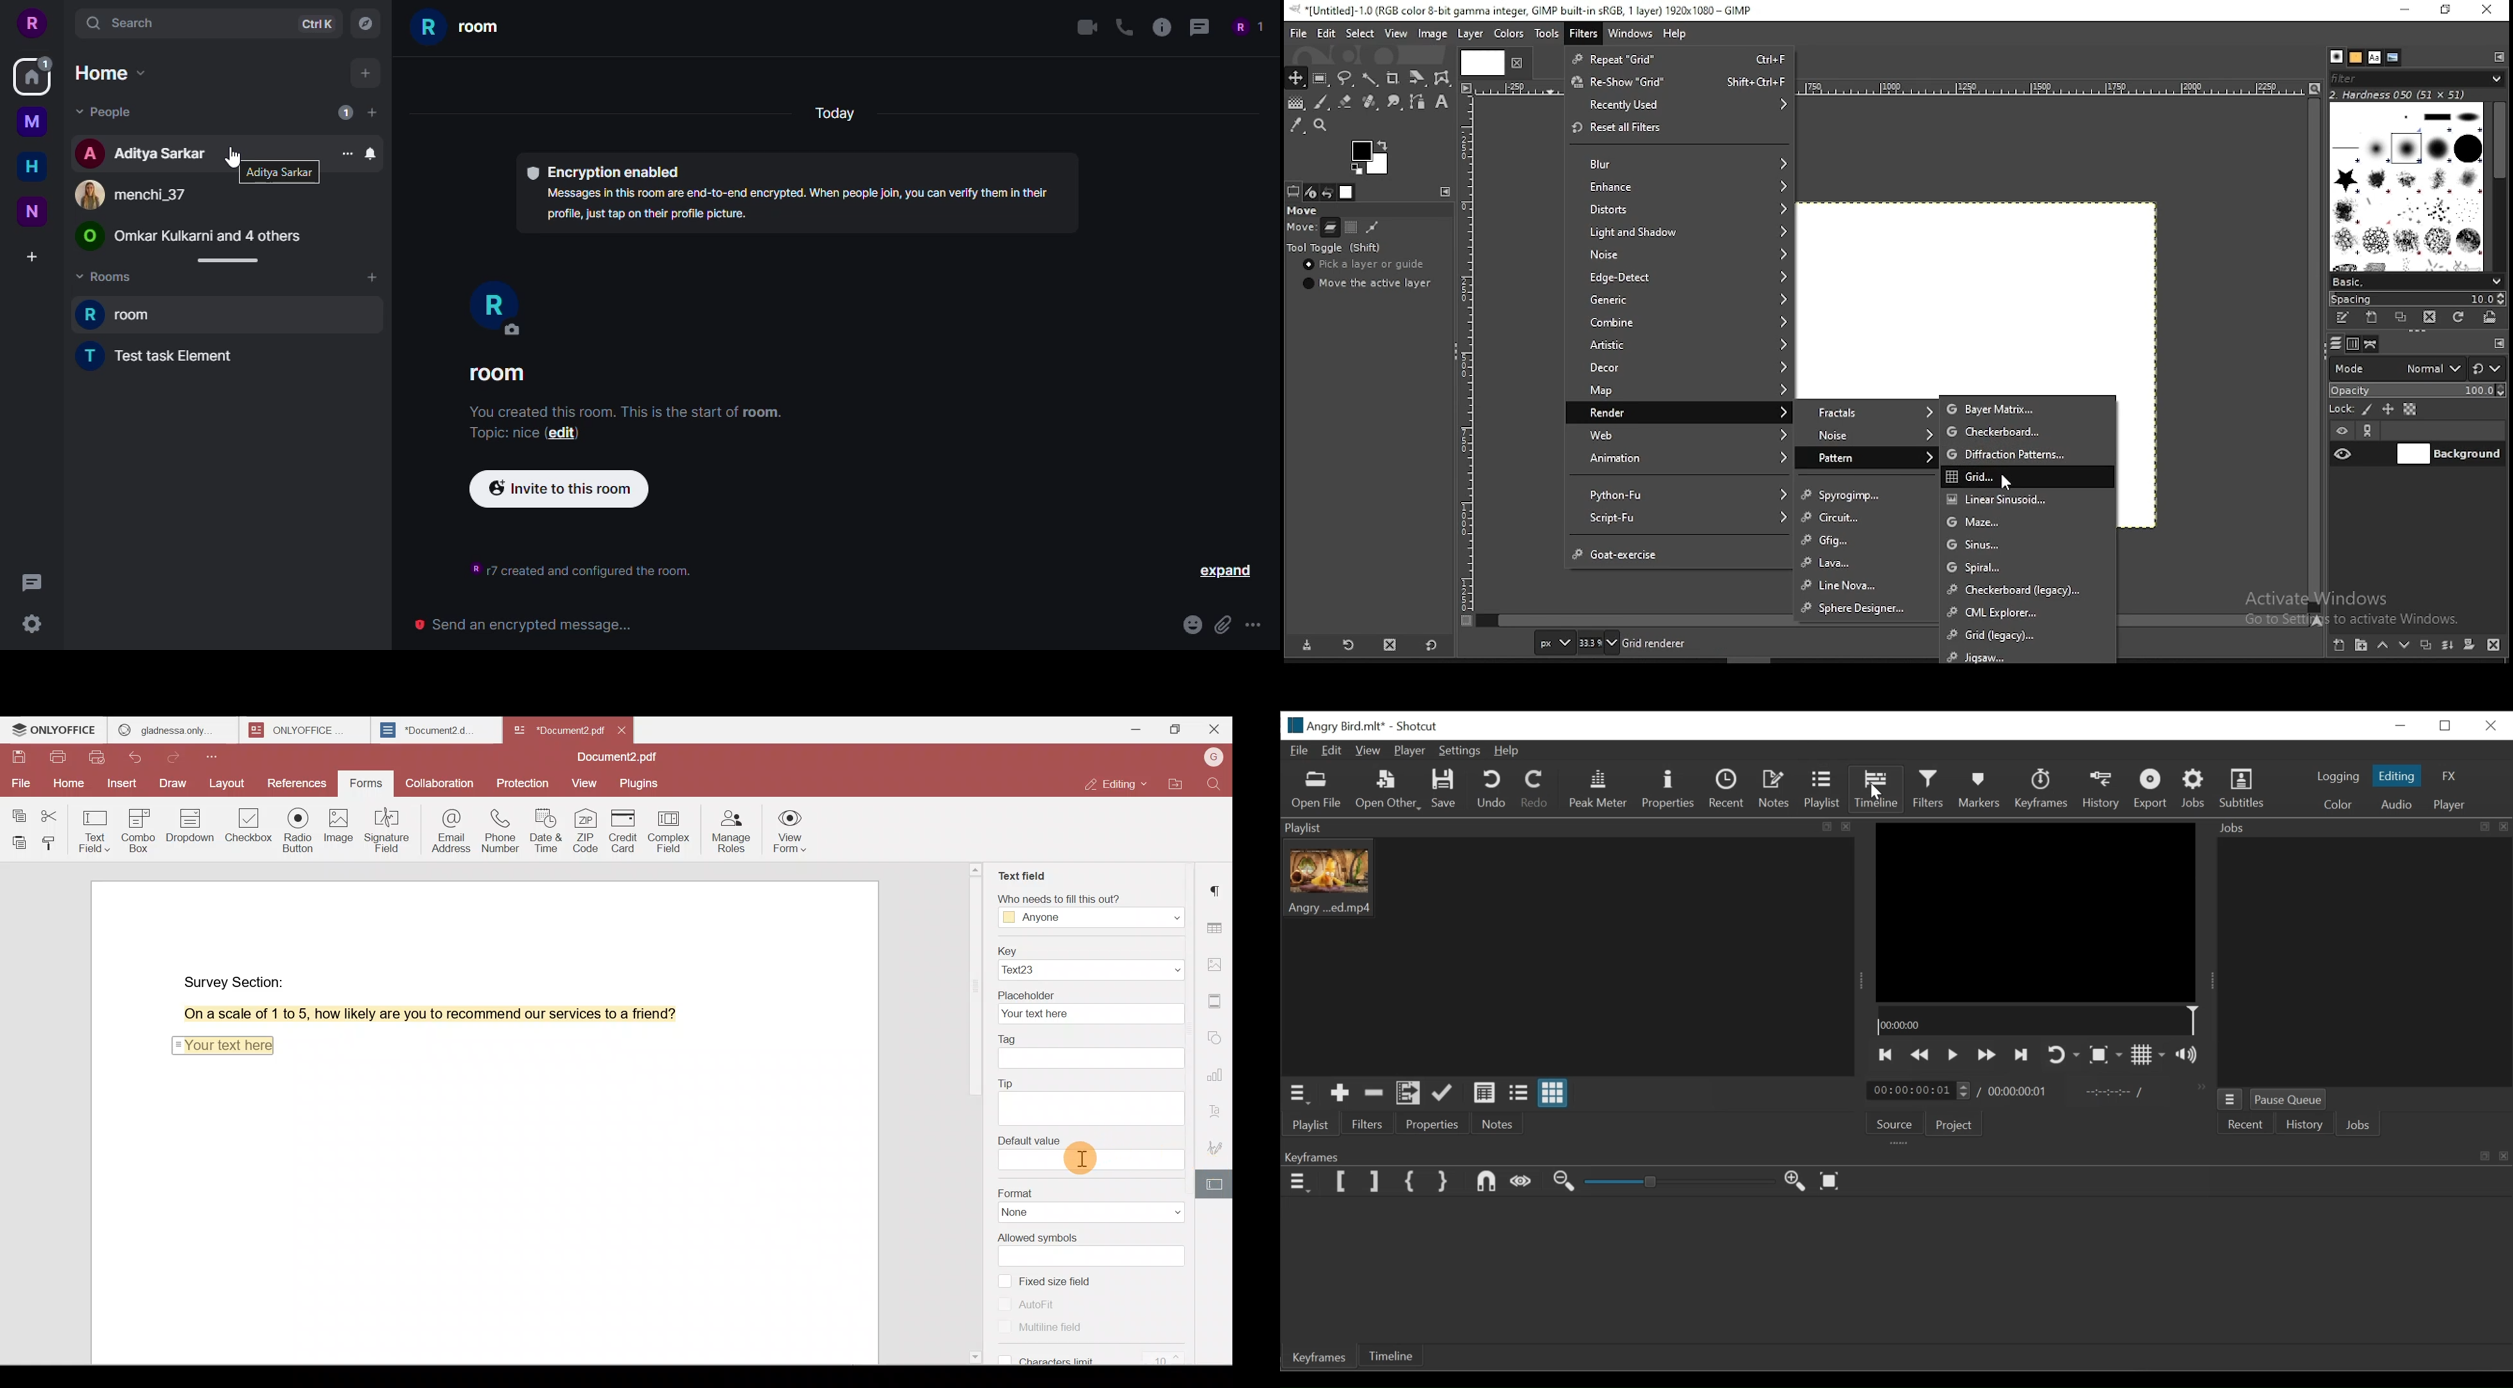 Image resolution: width=2520 pixels, height=1400 pixels. What do you see at coordinates (46, 63) in the screenshot?
I see `1` at bounding box center [46, 63].